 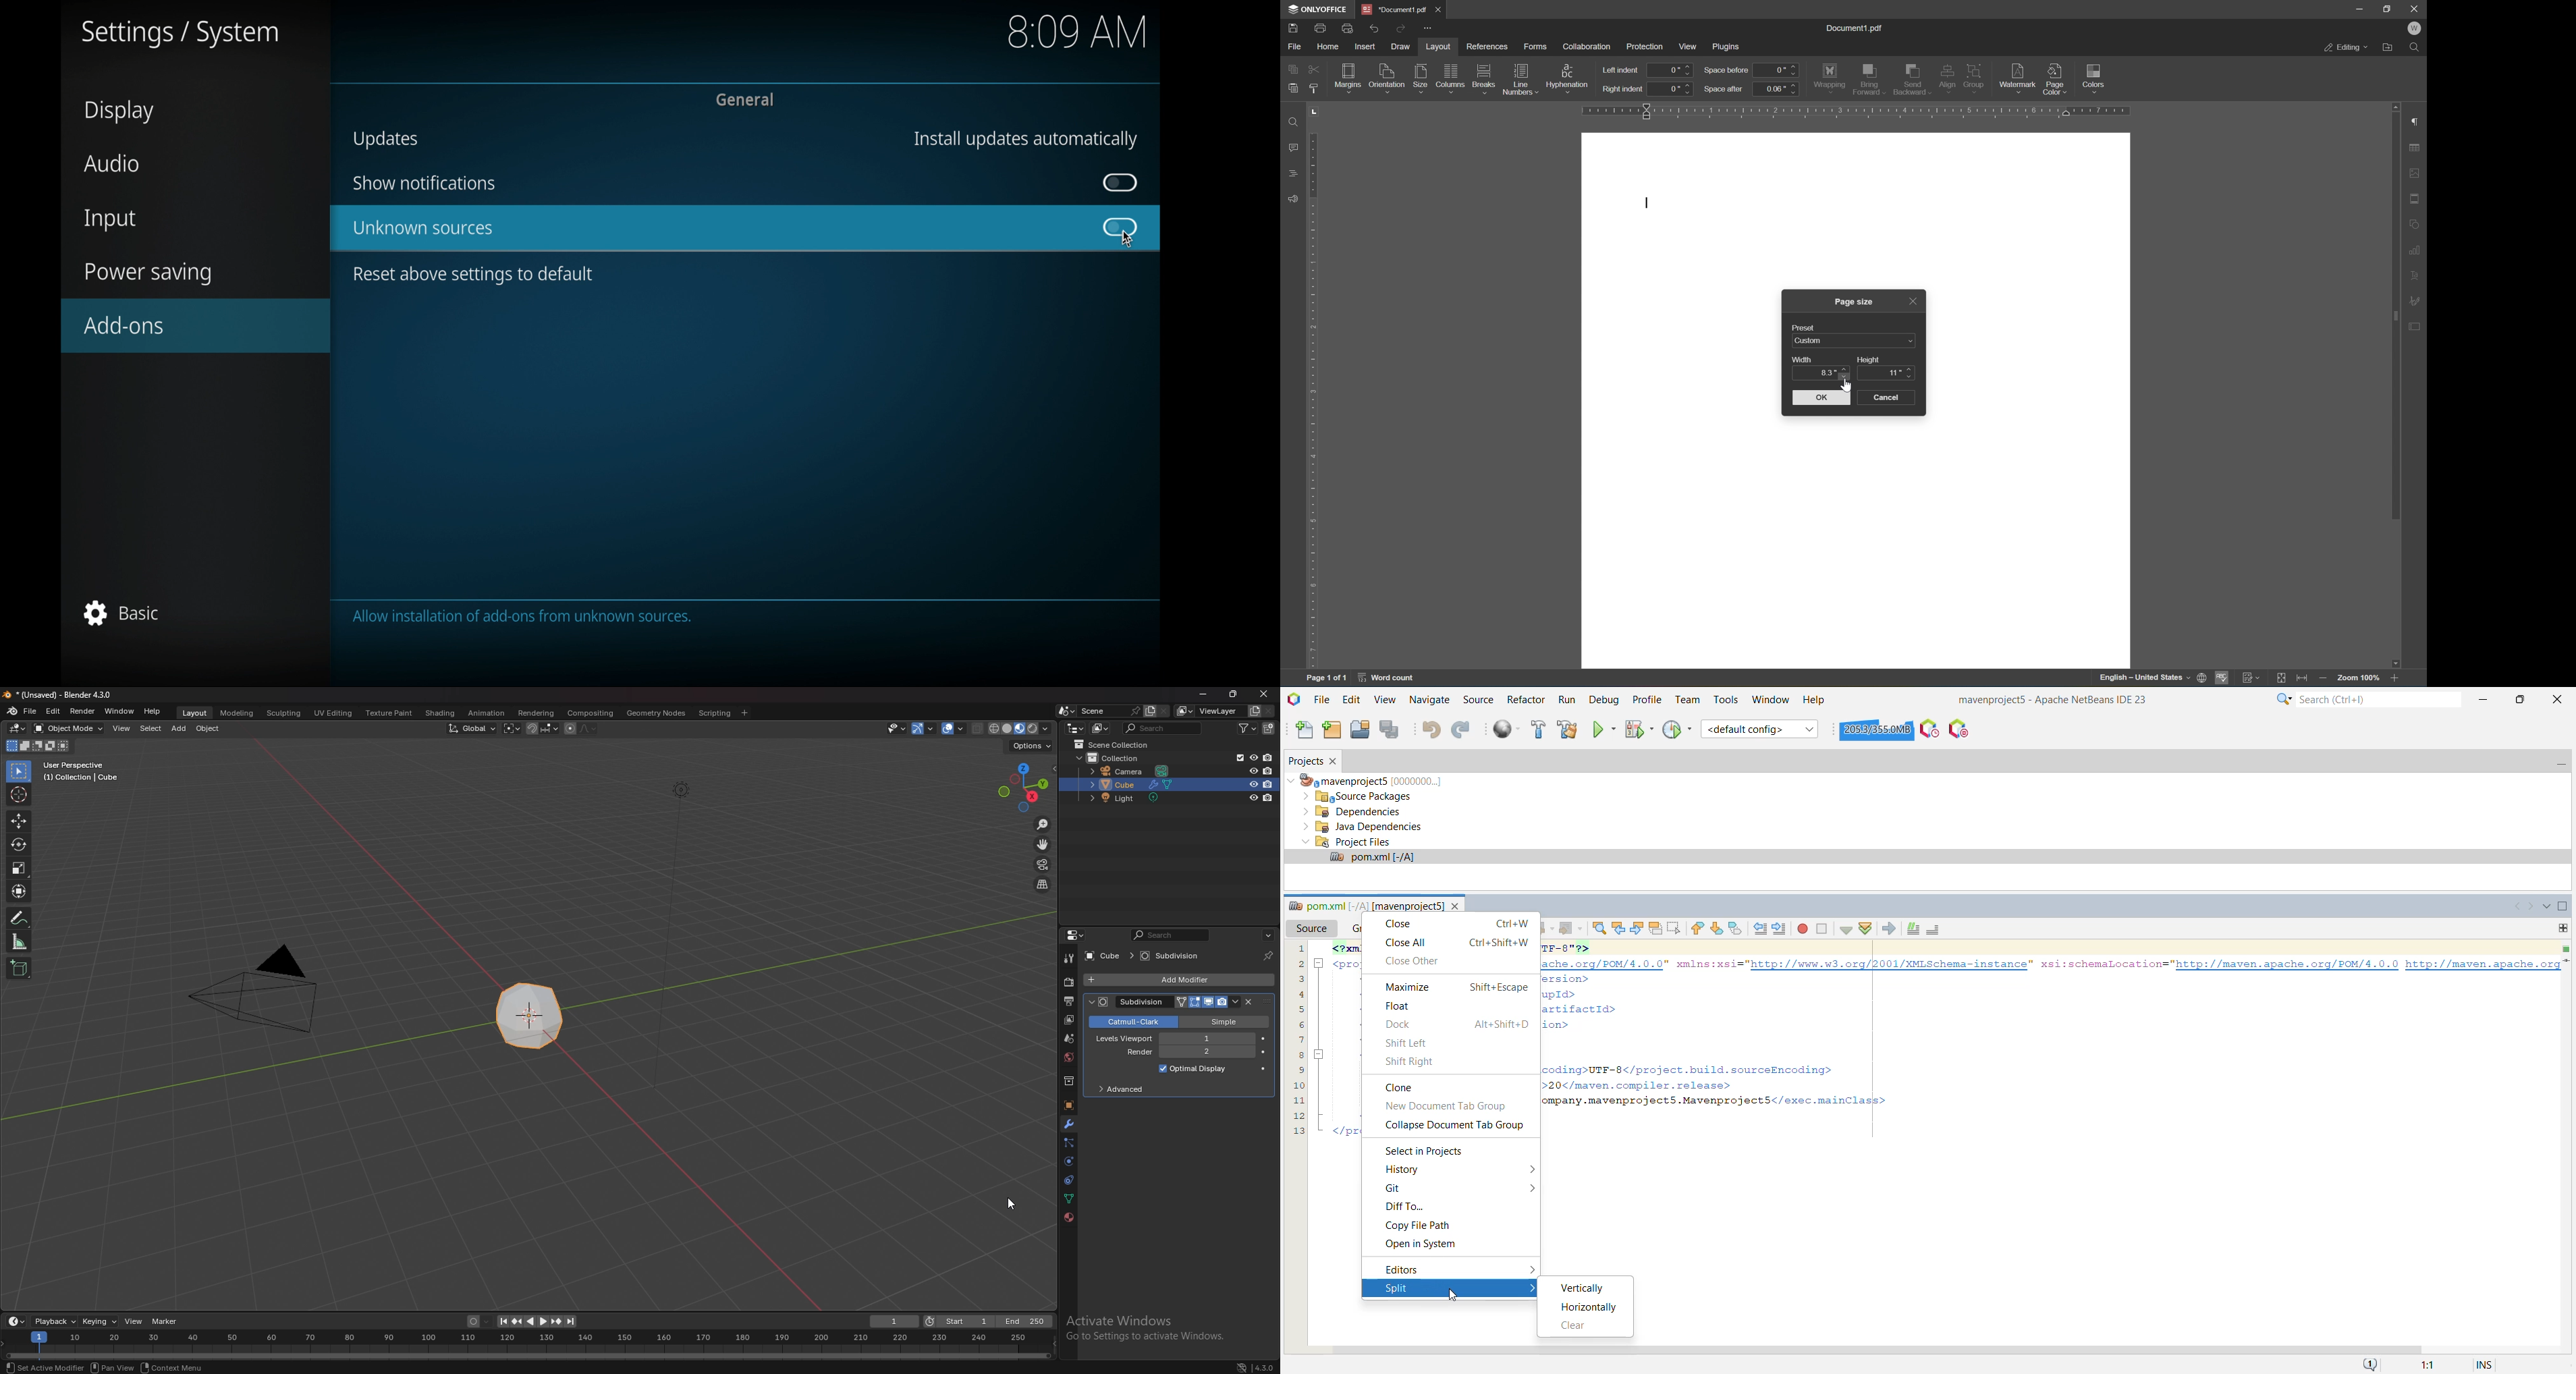 What do you see at coordinates (2017, 76) in the screenshot?
I see `watermark` at bounding box center [2017, 76].